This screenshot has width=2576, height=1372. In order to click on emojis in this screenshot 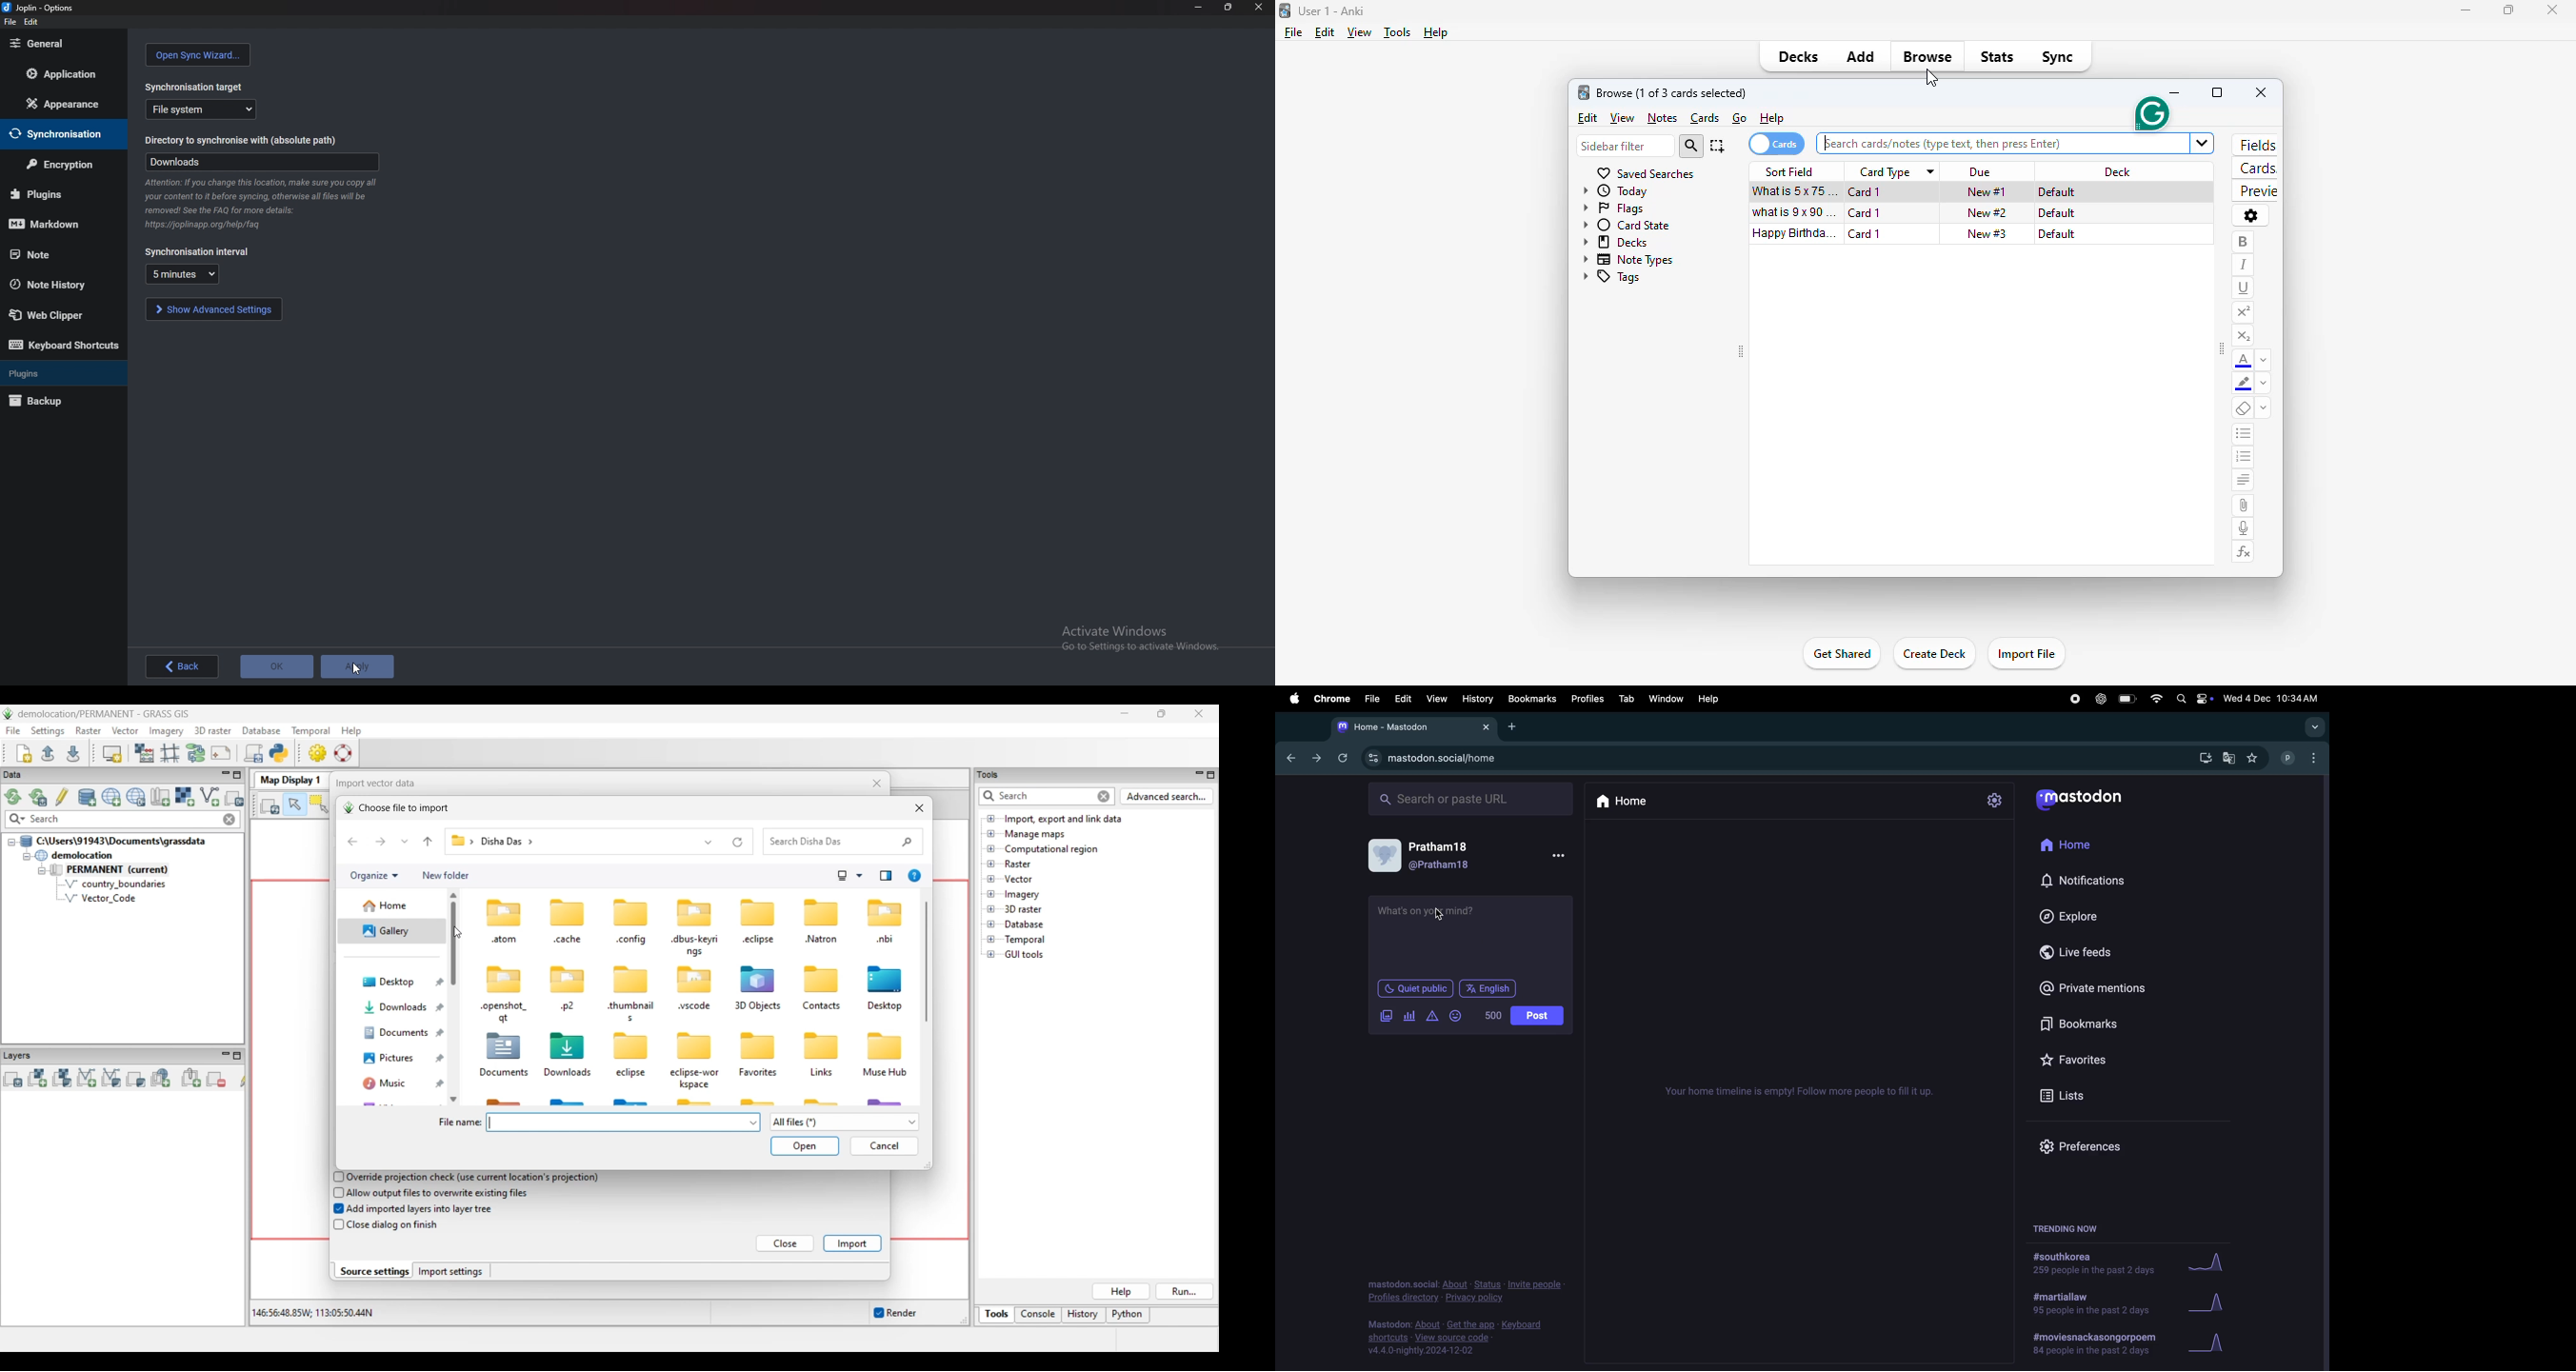, I will do `click(1457, 1015)`.